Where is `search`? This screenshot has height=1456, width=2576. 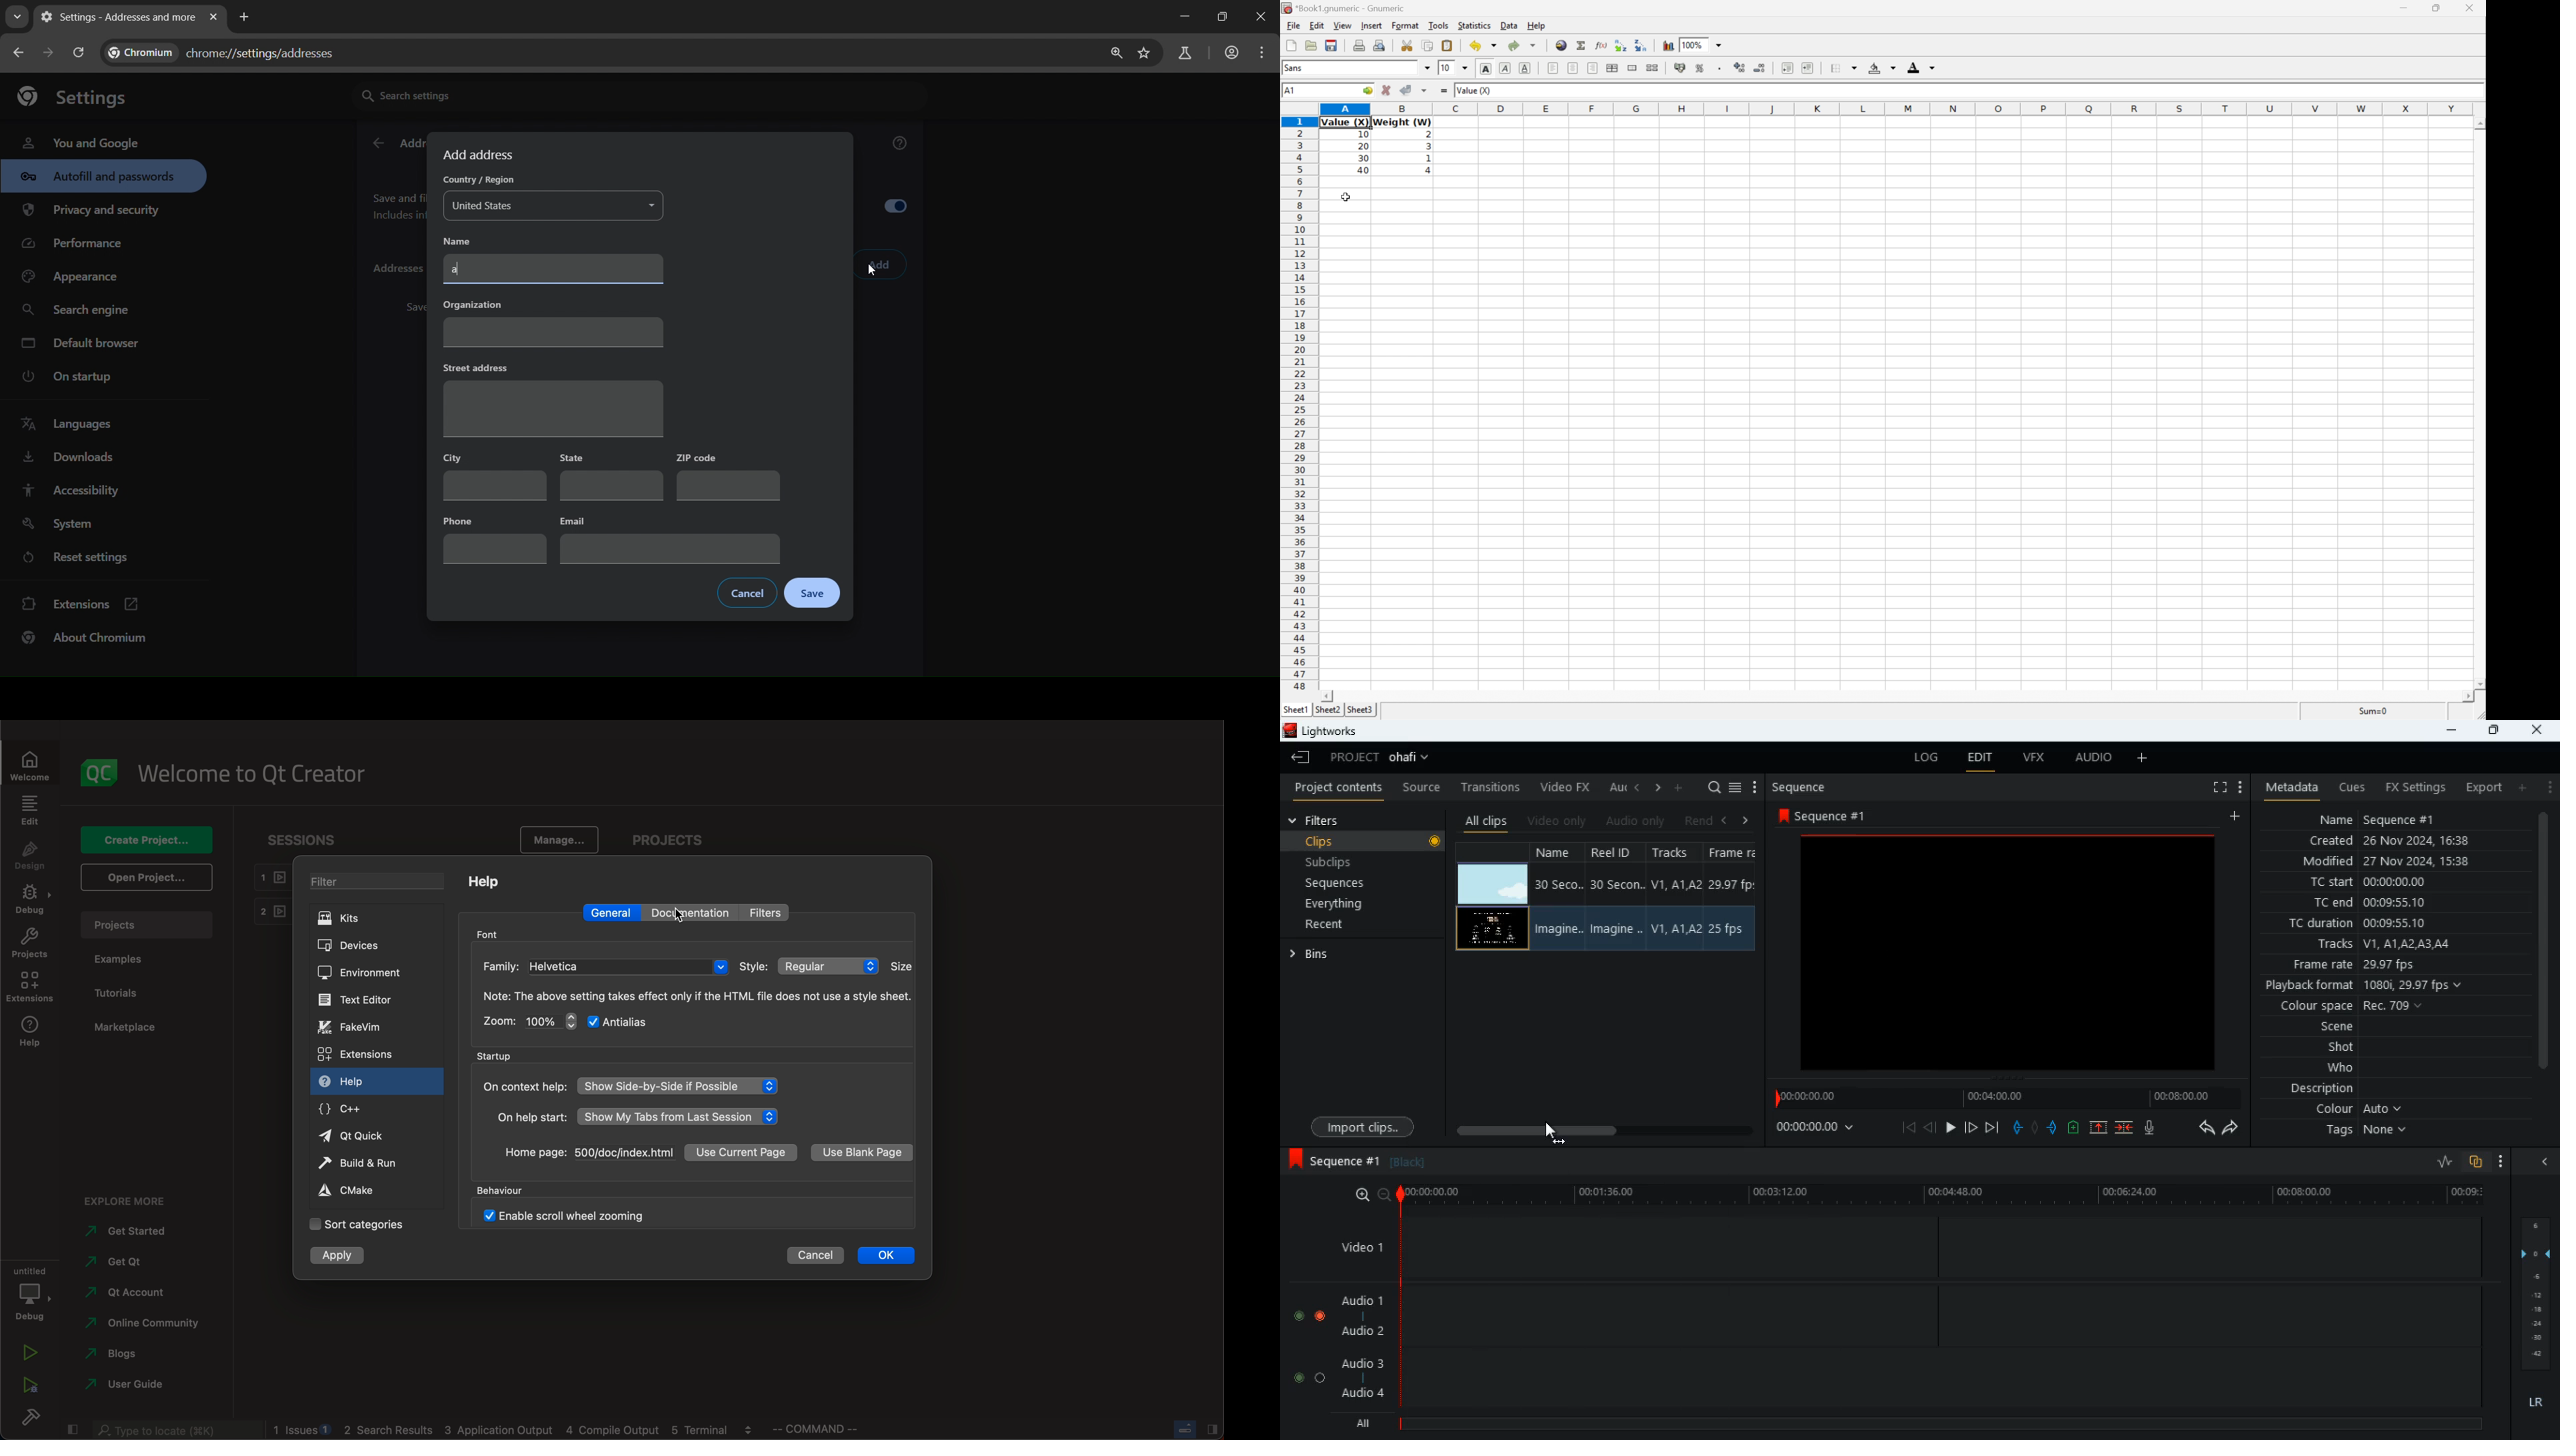 search is located at coordinates (1715, 785).